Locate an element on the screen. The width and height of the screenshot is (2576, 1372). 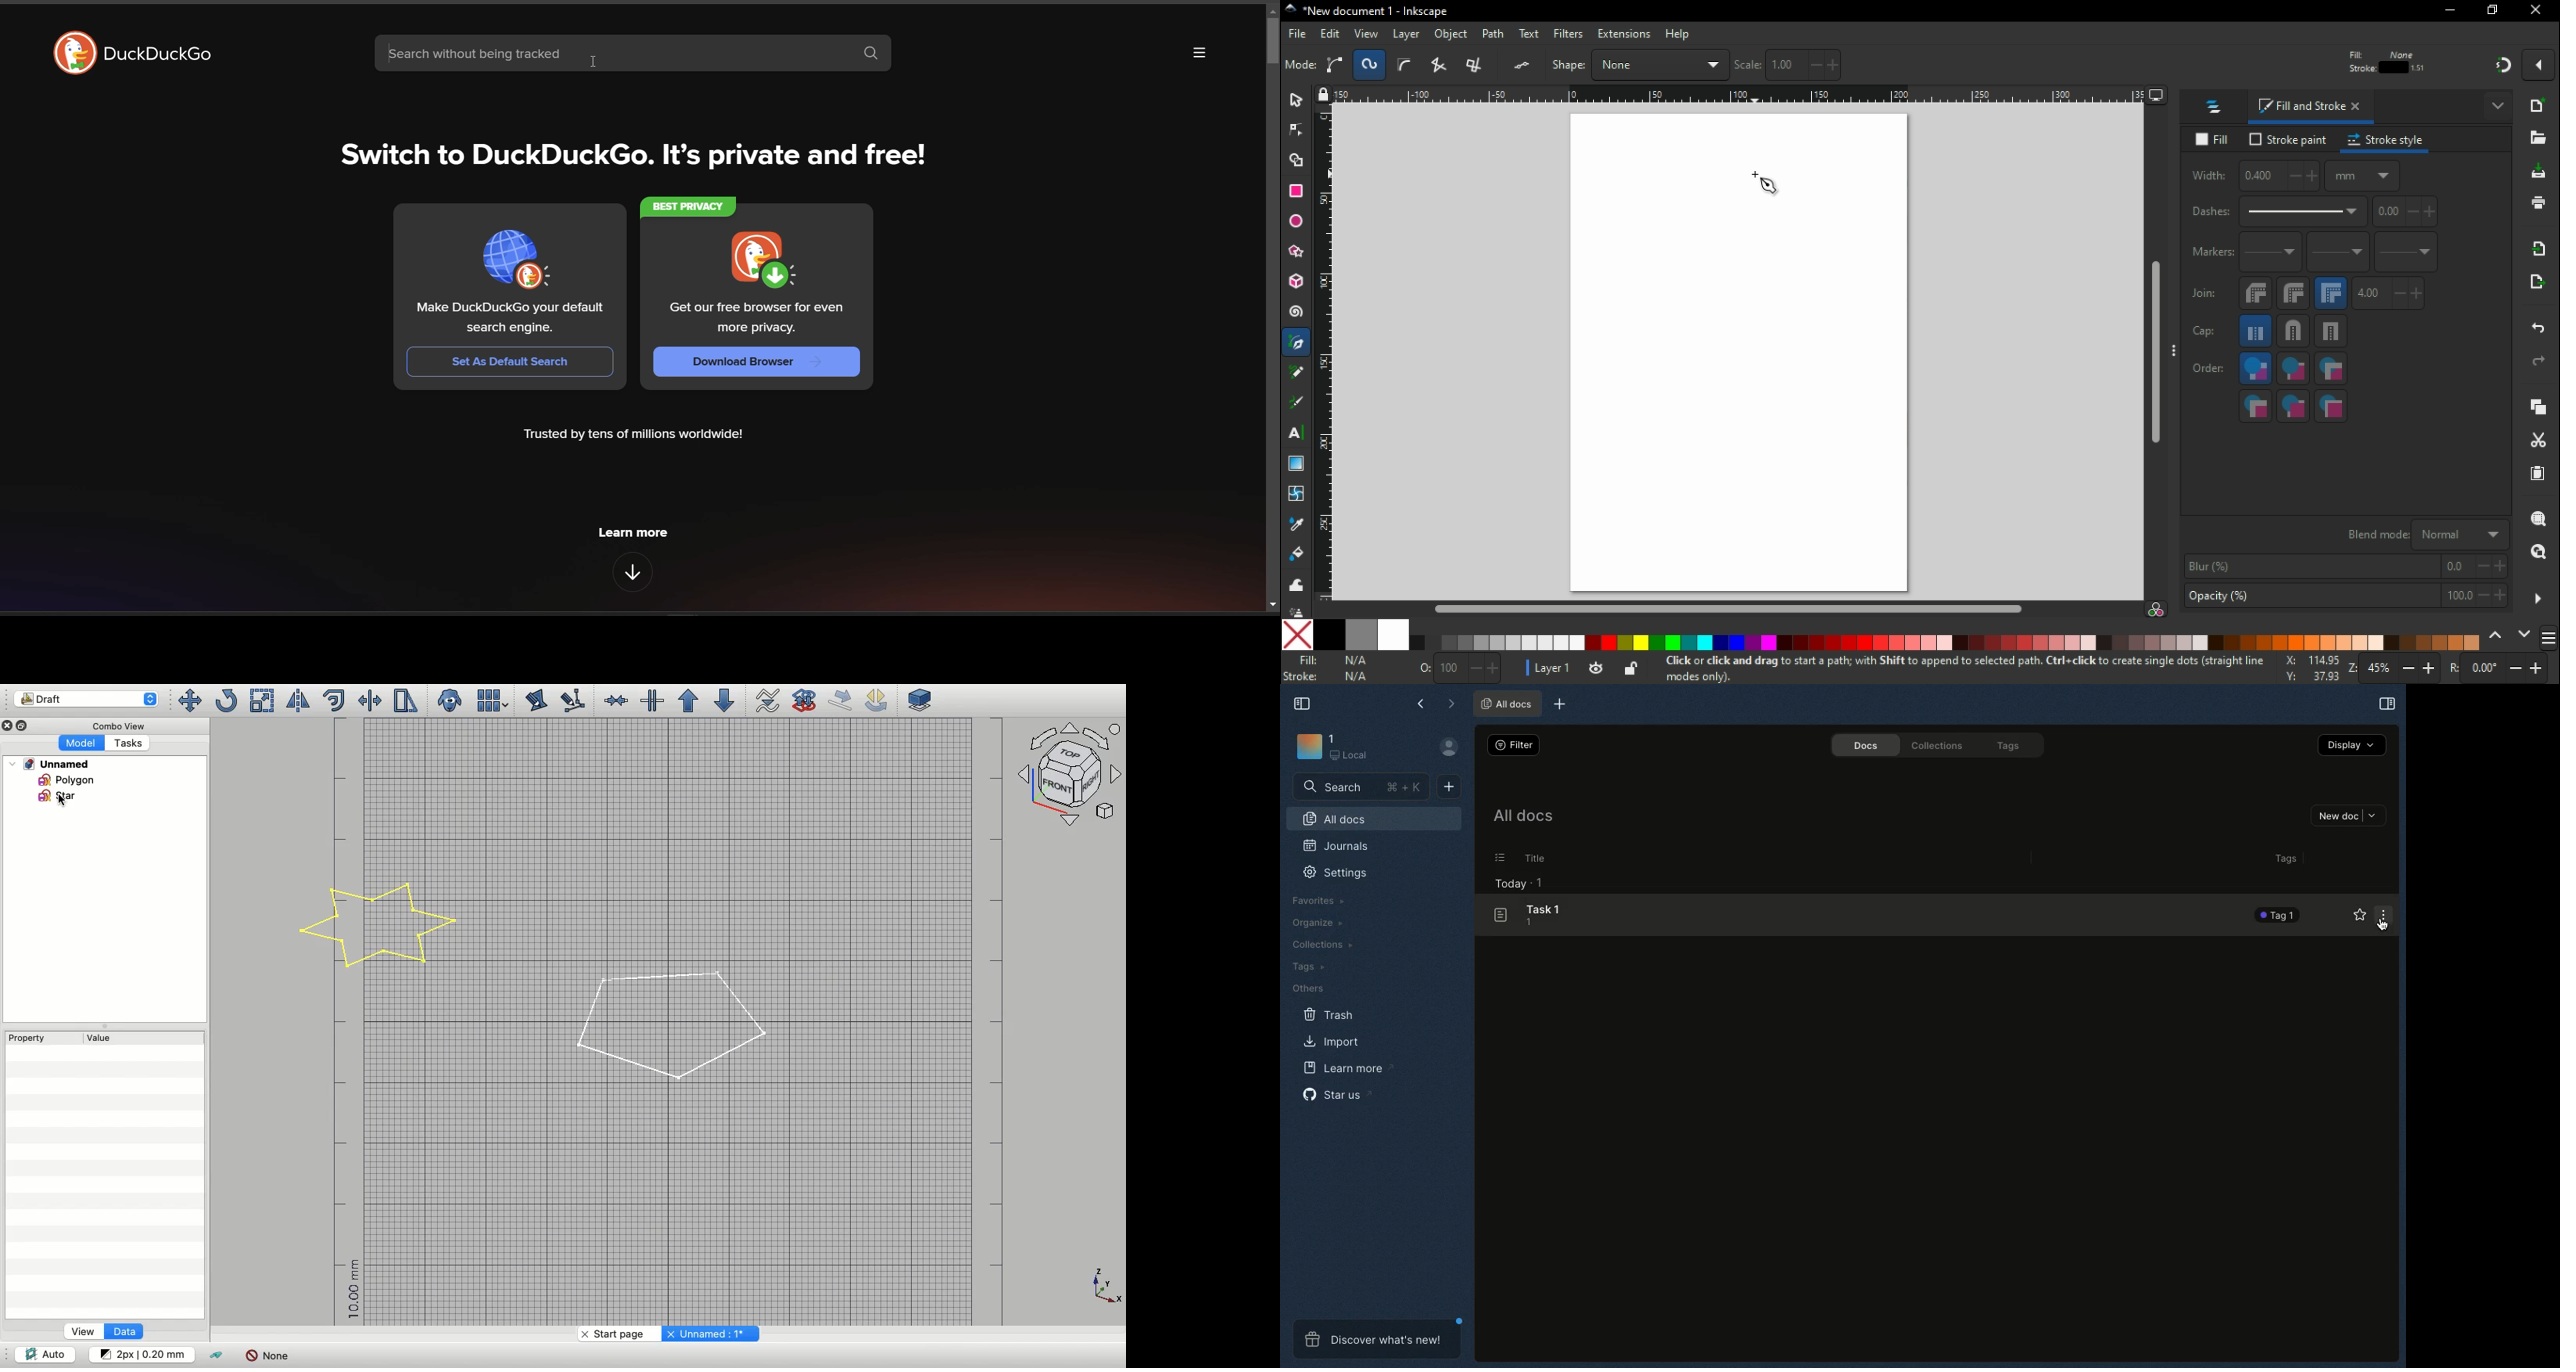
Get our free browser for even
more privacy. is located at coordinates (758, 319).